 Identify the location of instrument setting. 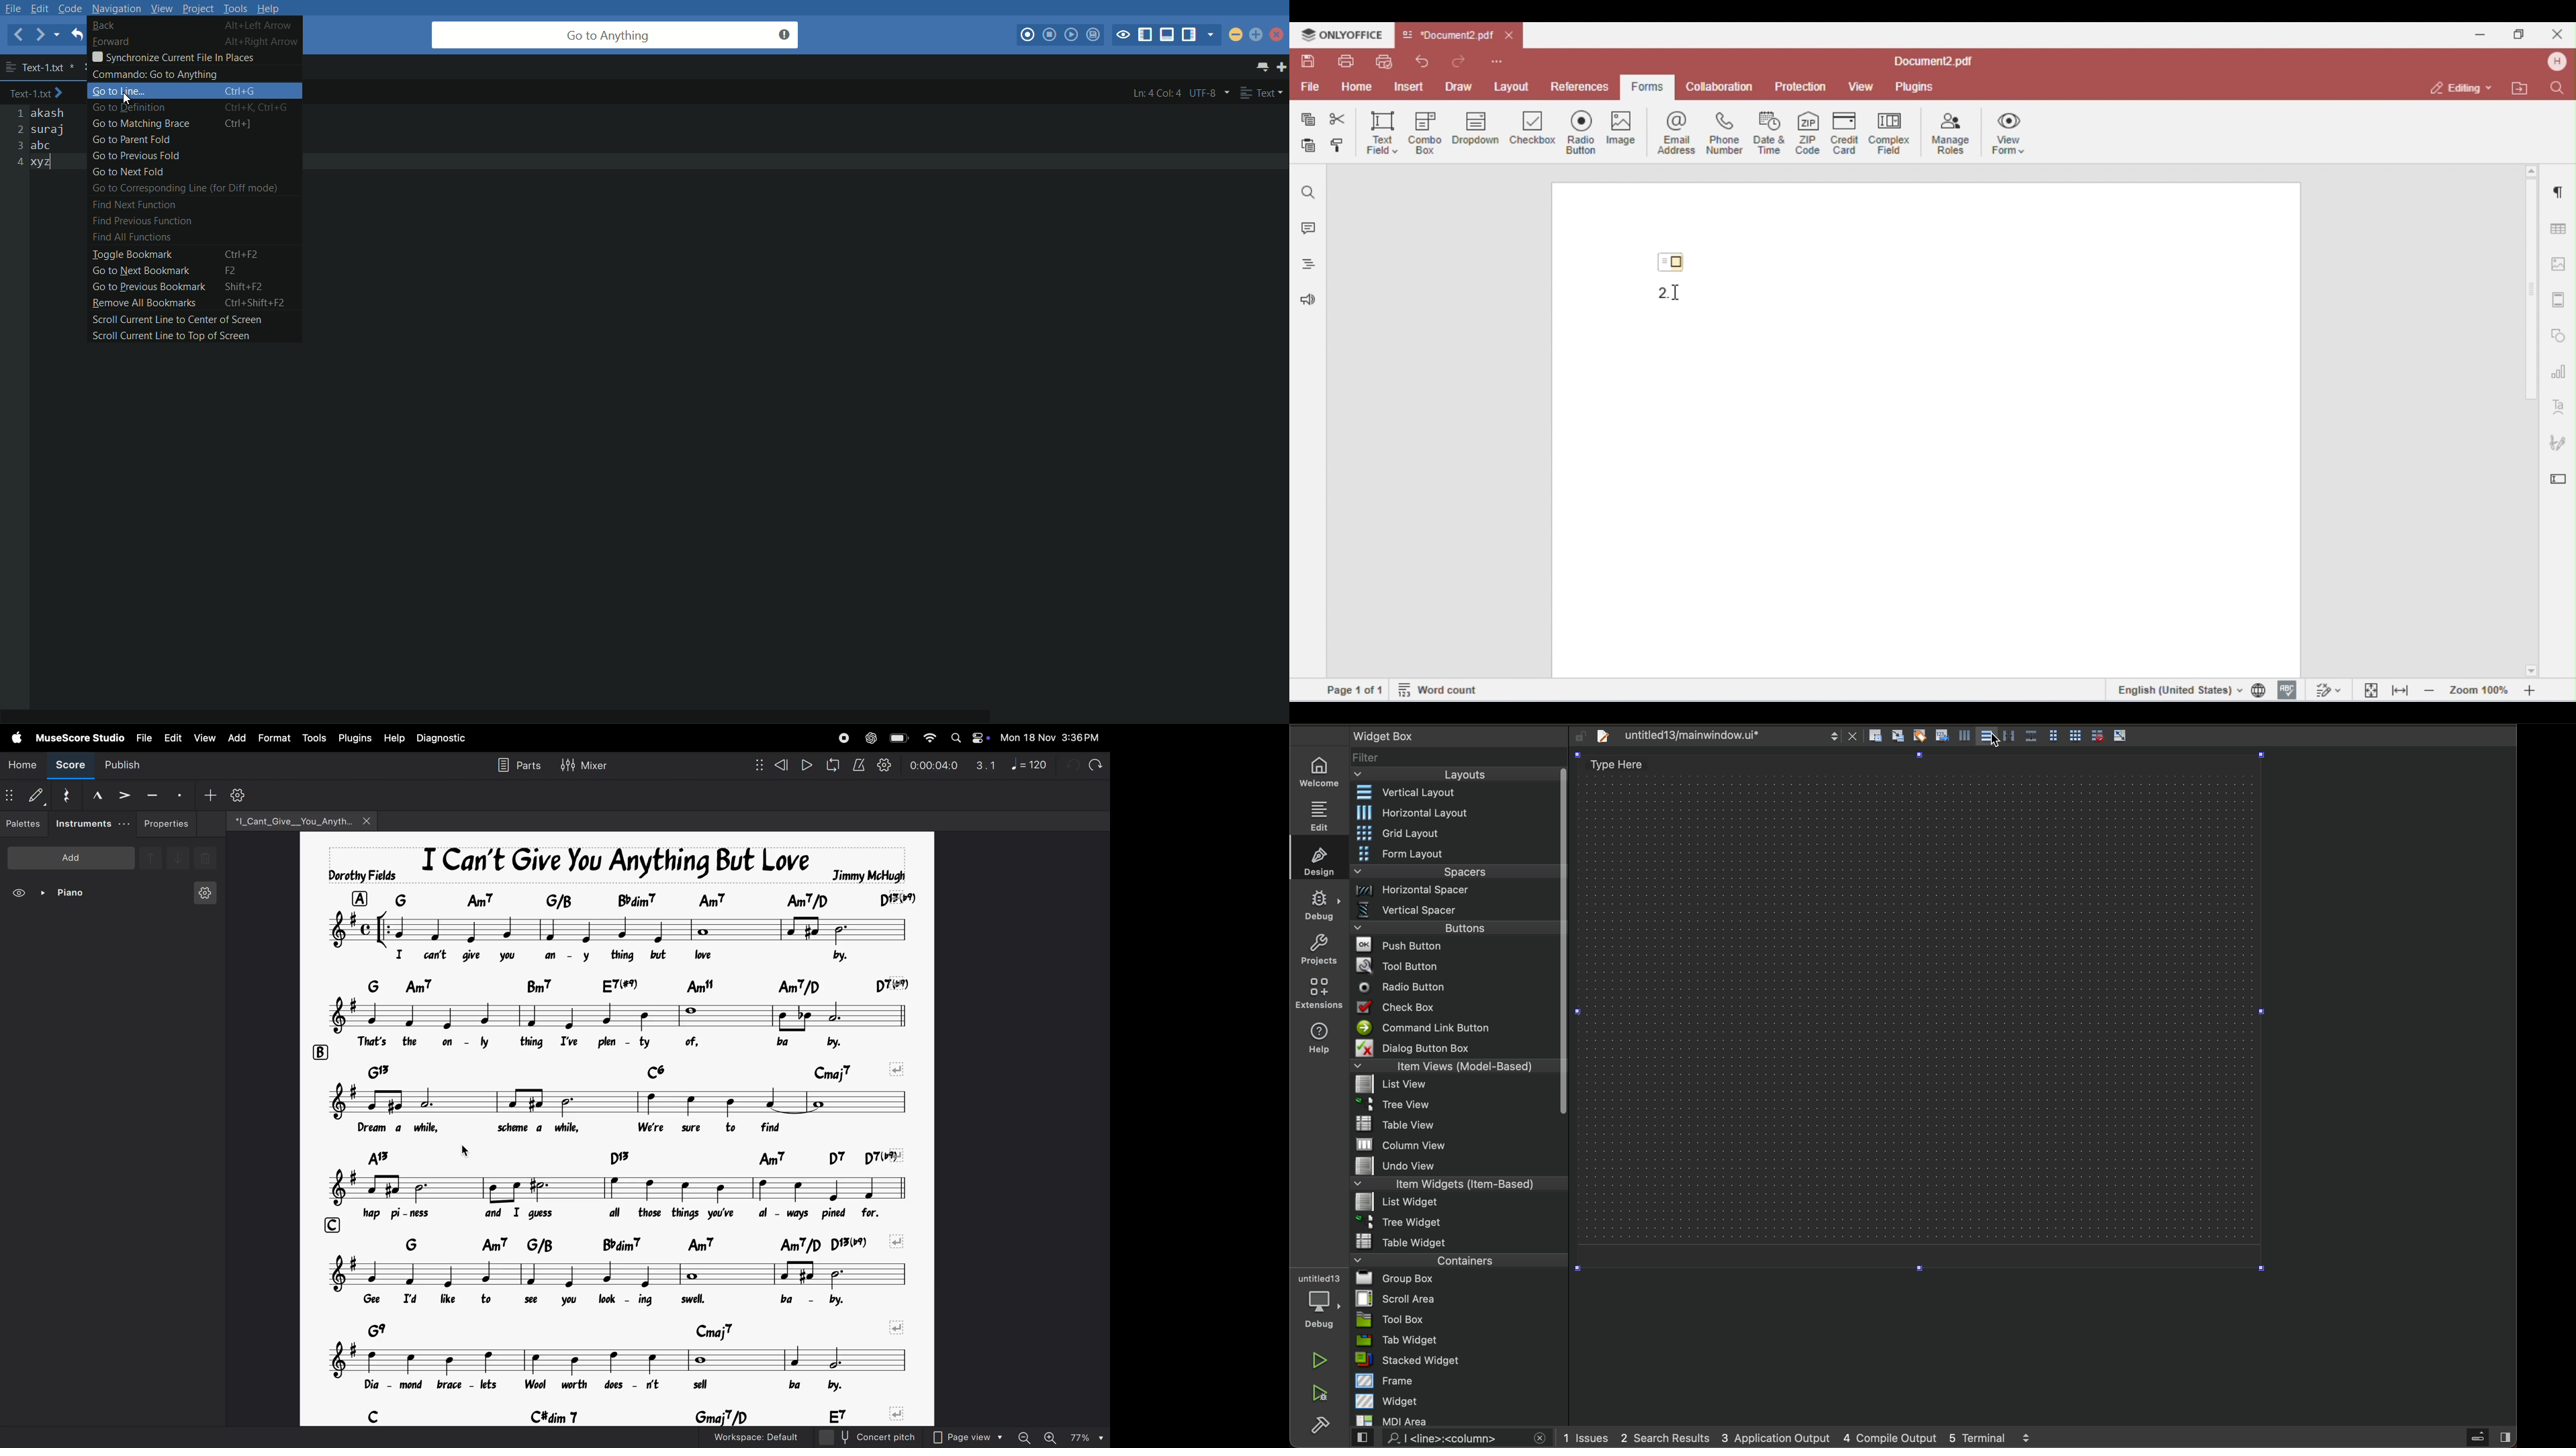
(204, 894).